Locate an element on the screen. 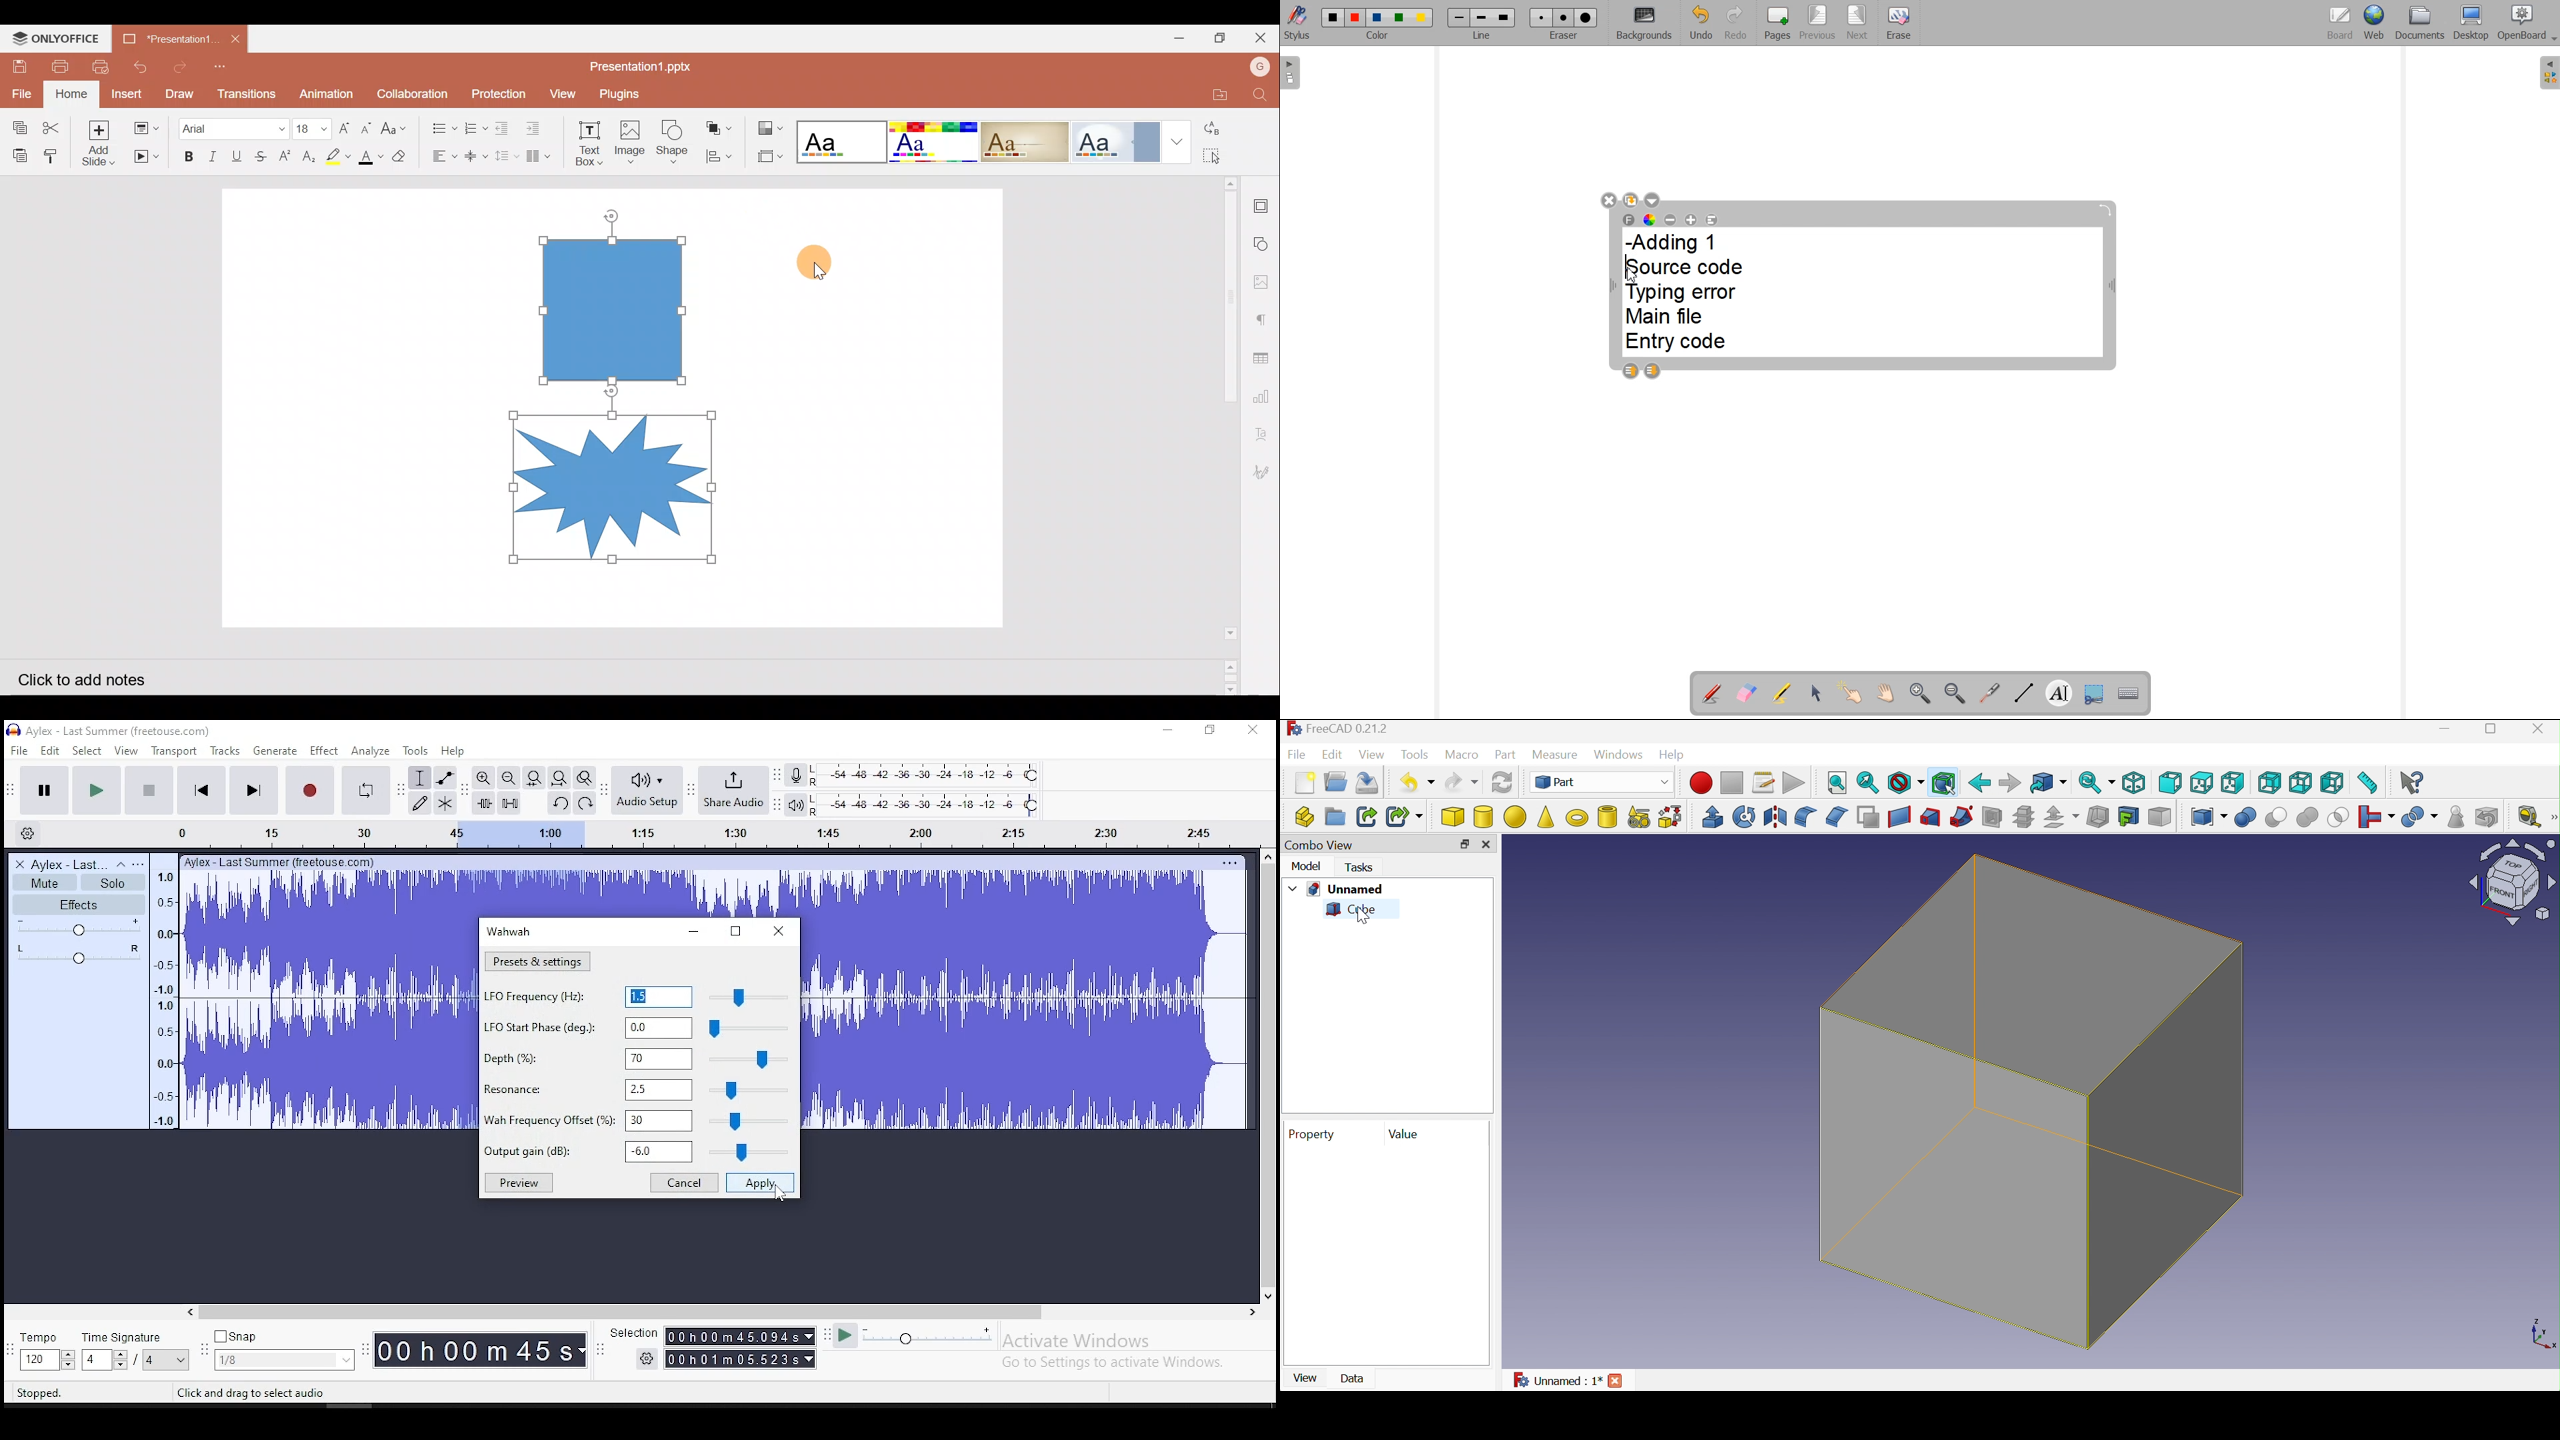  Unnamed : 1* is located at coordinates (1559, 1382).